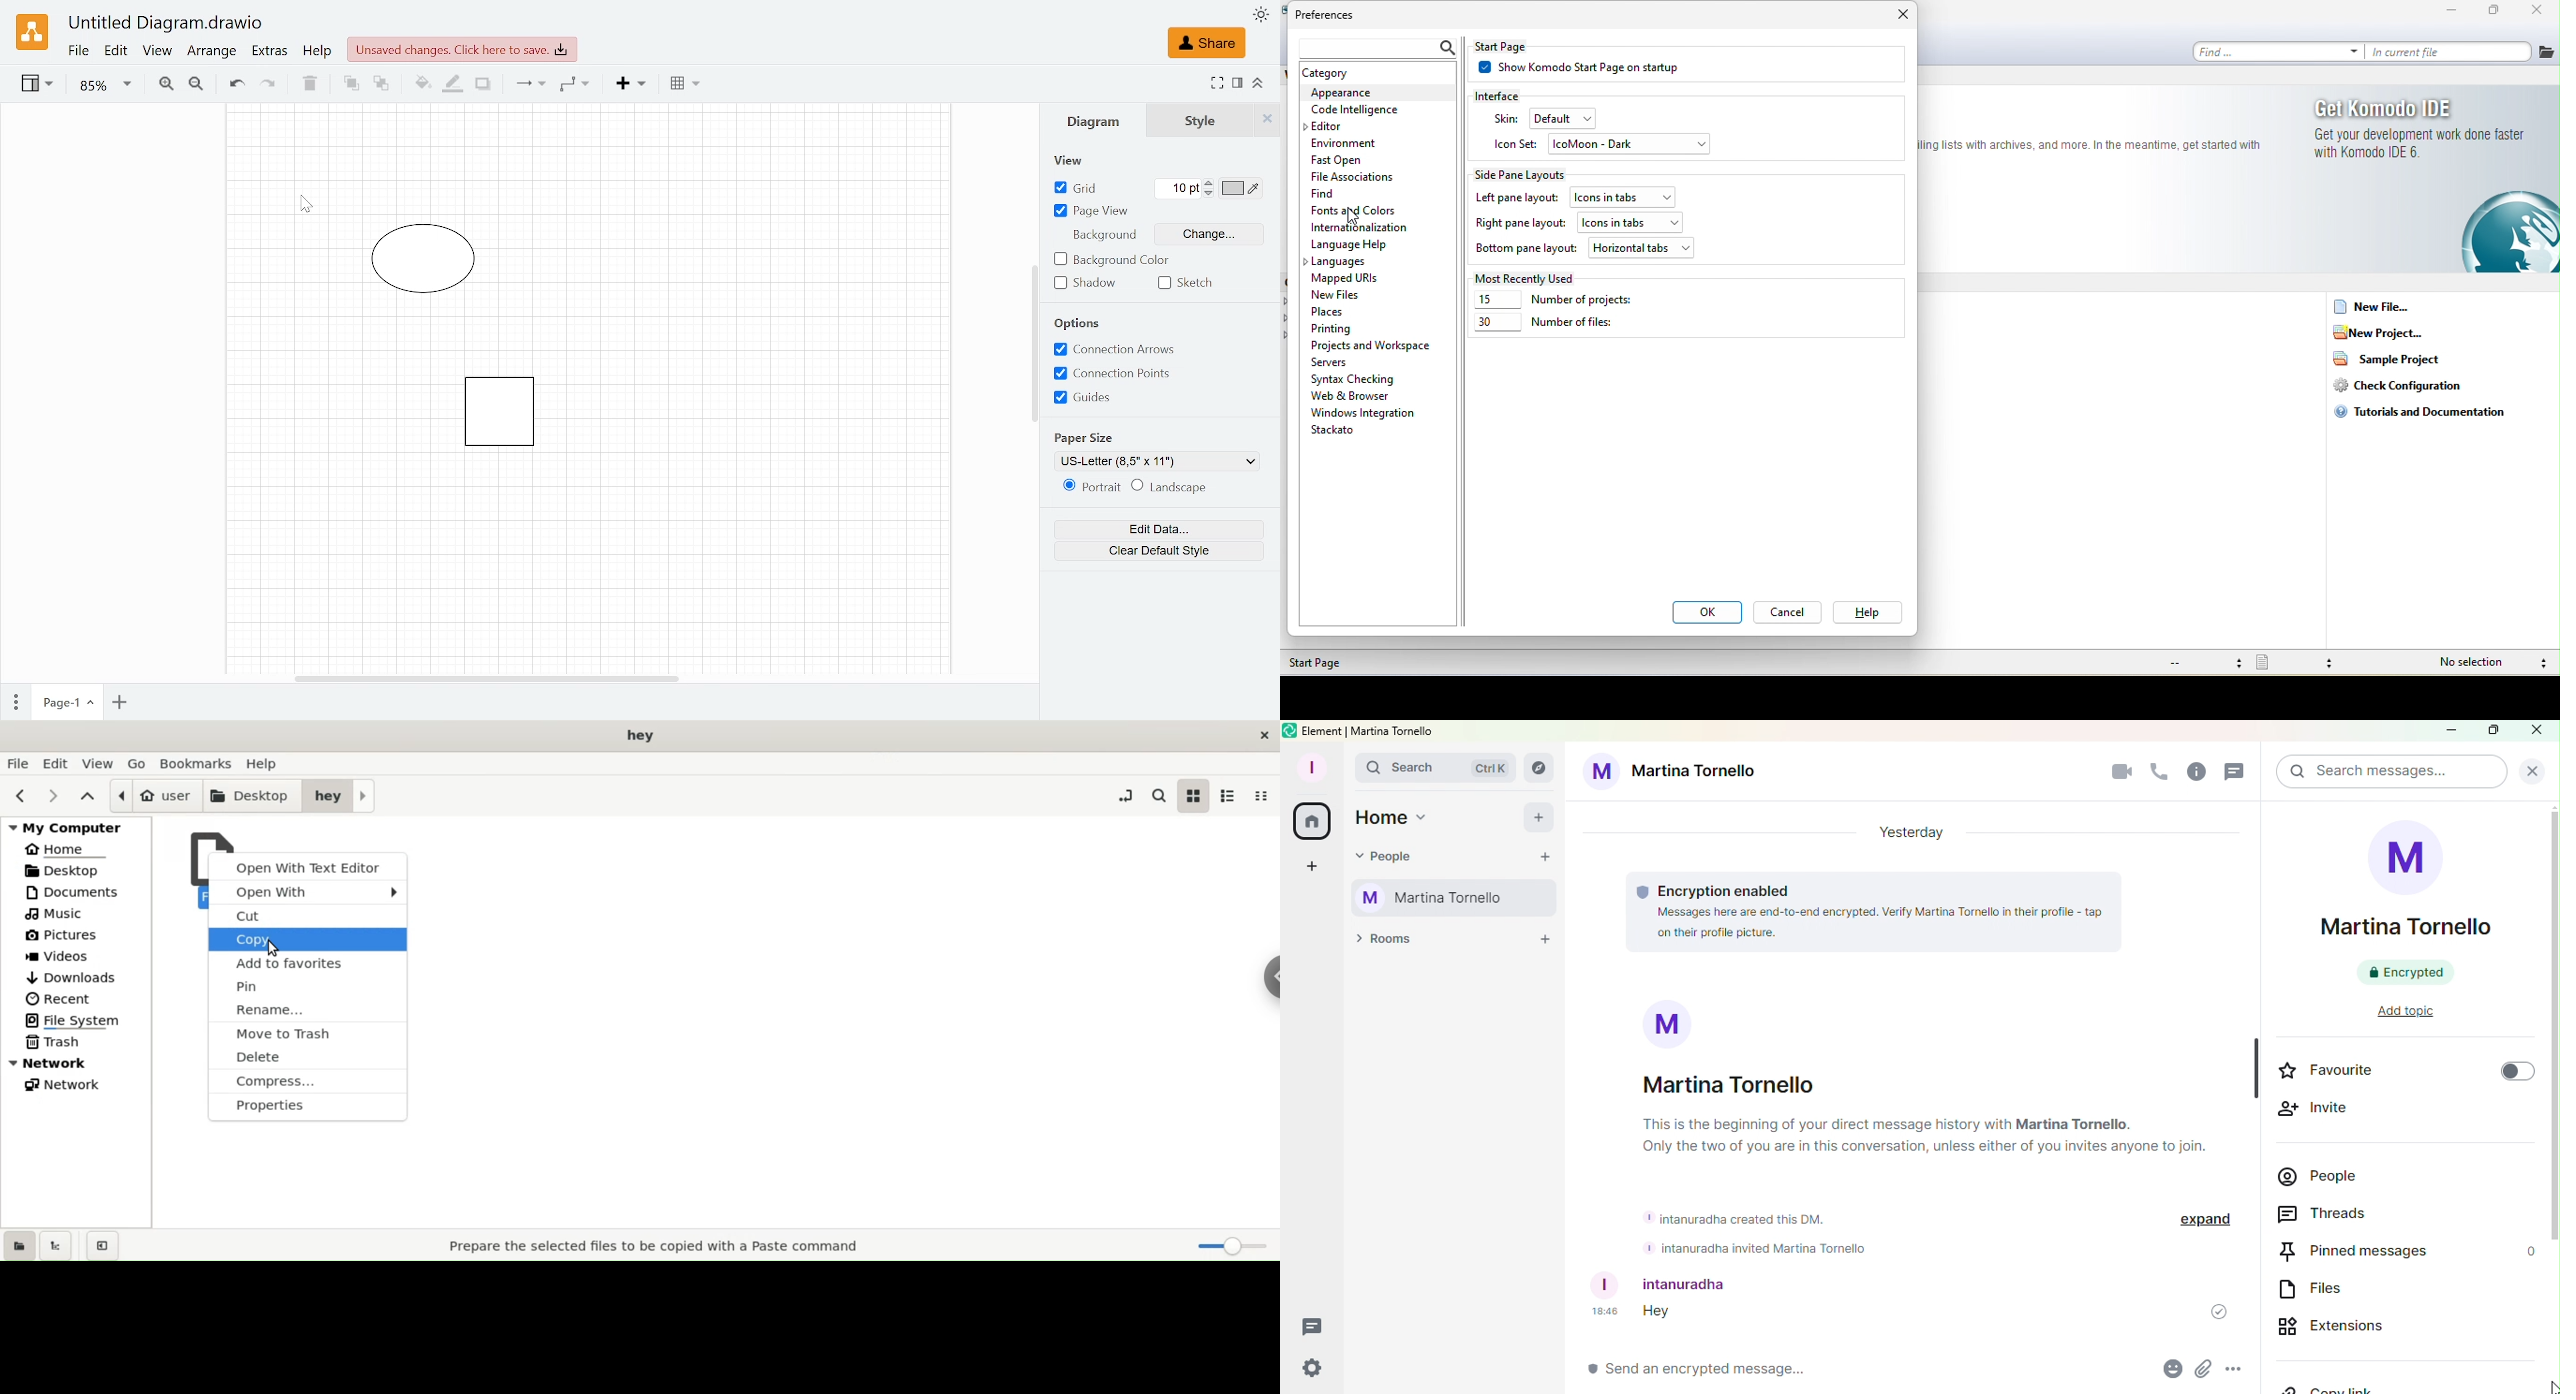 The width and height of the screenshot is (2576, 1400). I want to click on Guides, so click(1090, 398).